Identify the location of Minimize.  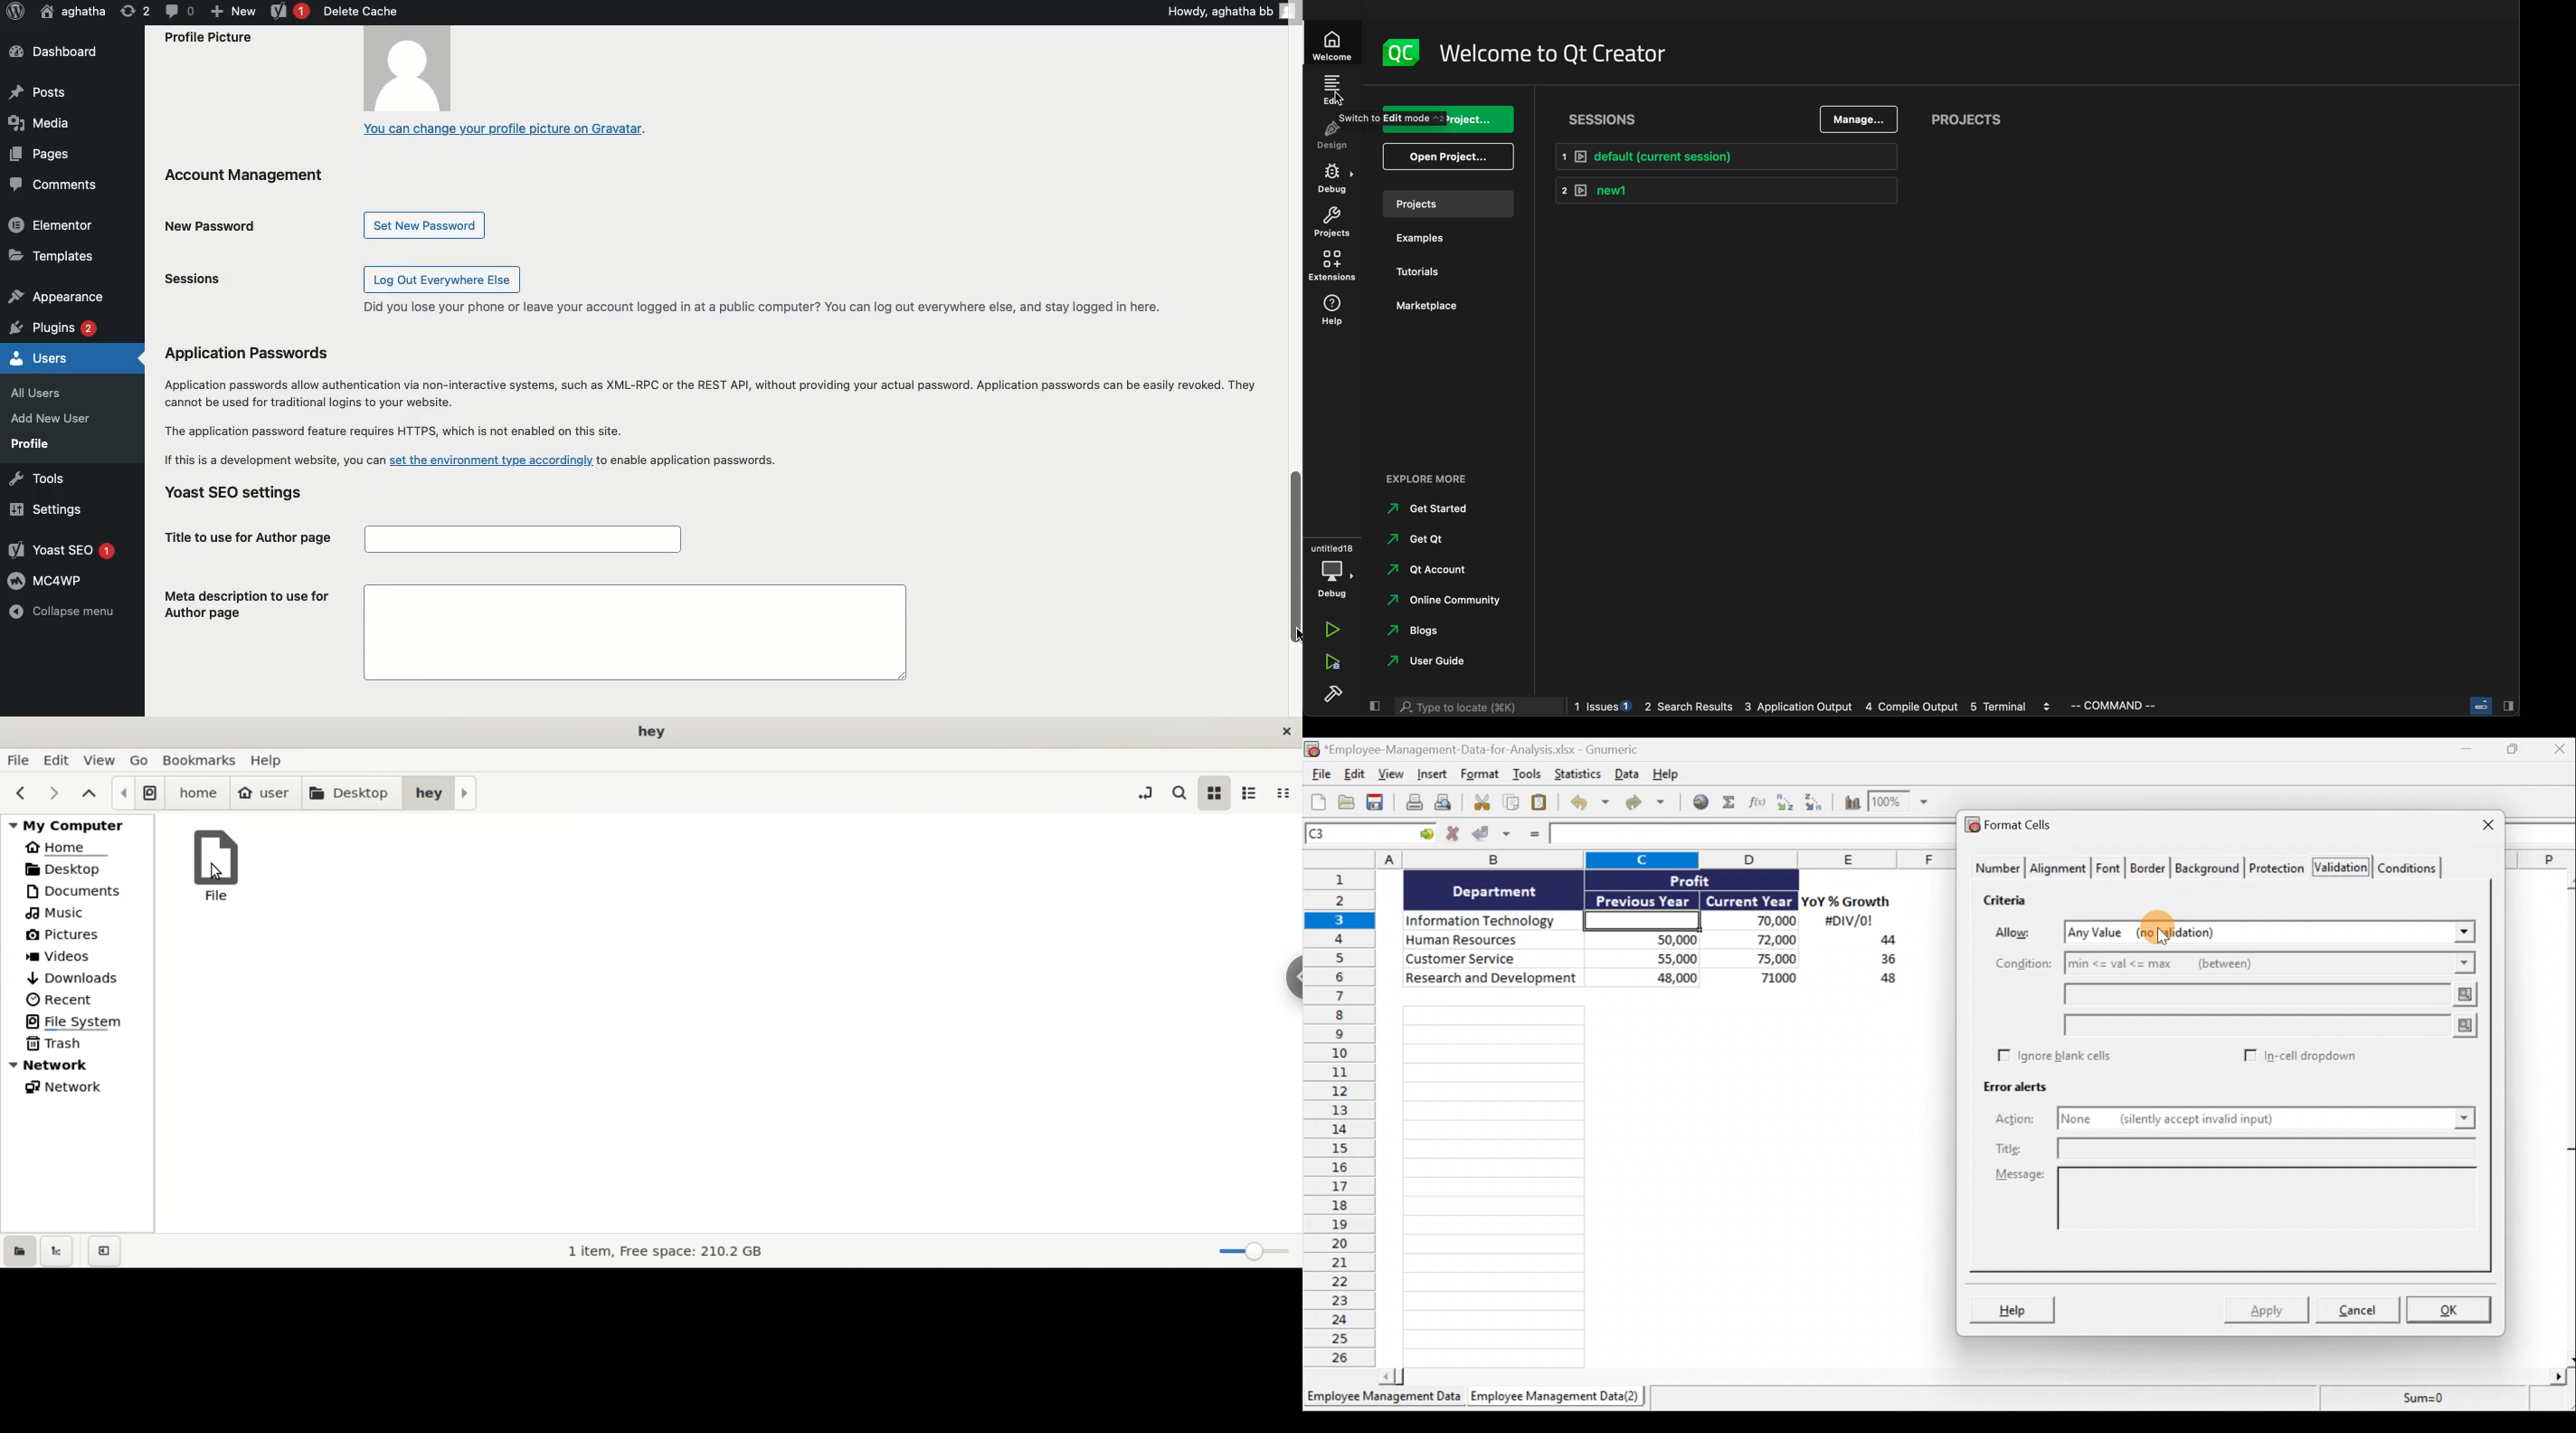
(2471, 752).